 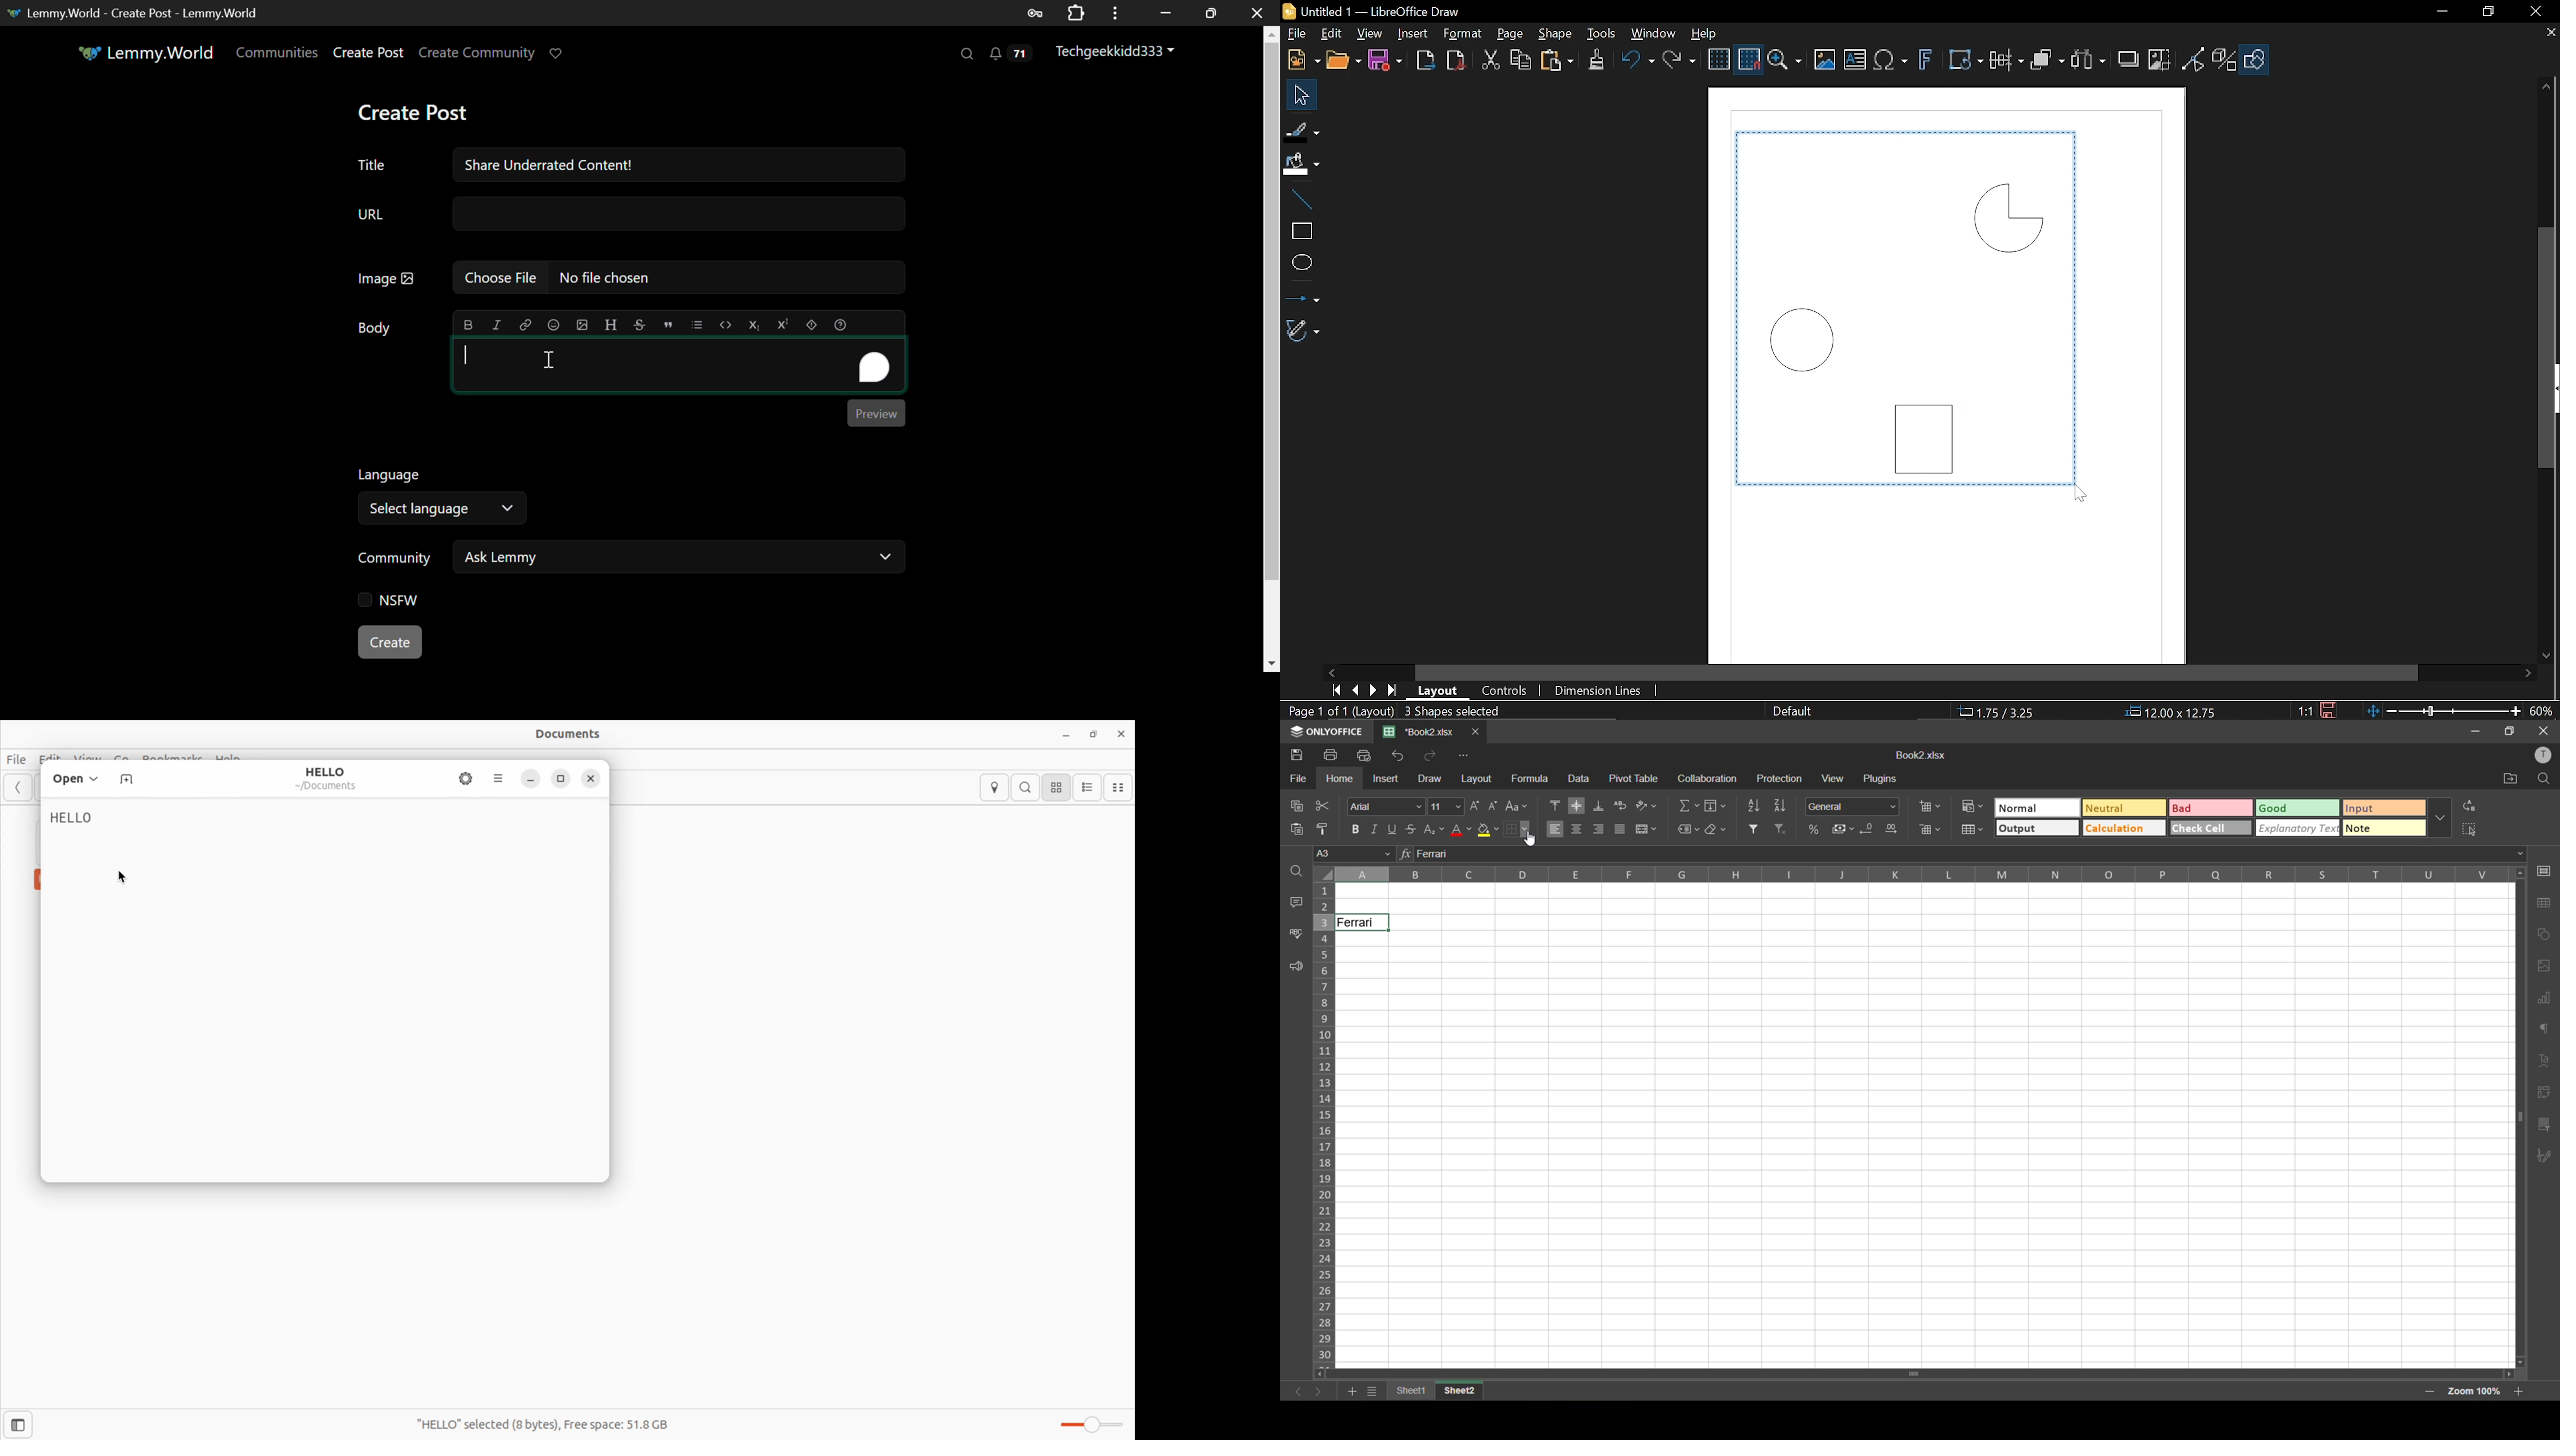 I want to click on justified, so click(x=1618, y=829).